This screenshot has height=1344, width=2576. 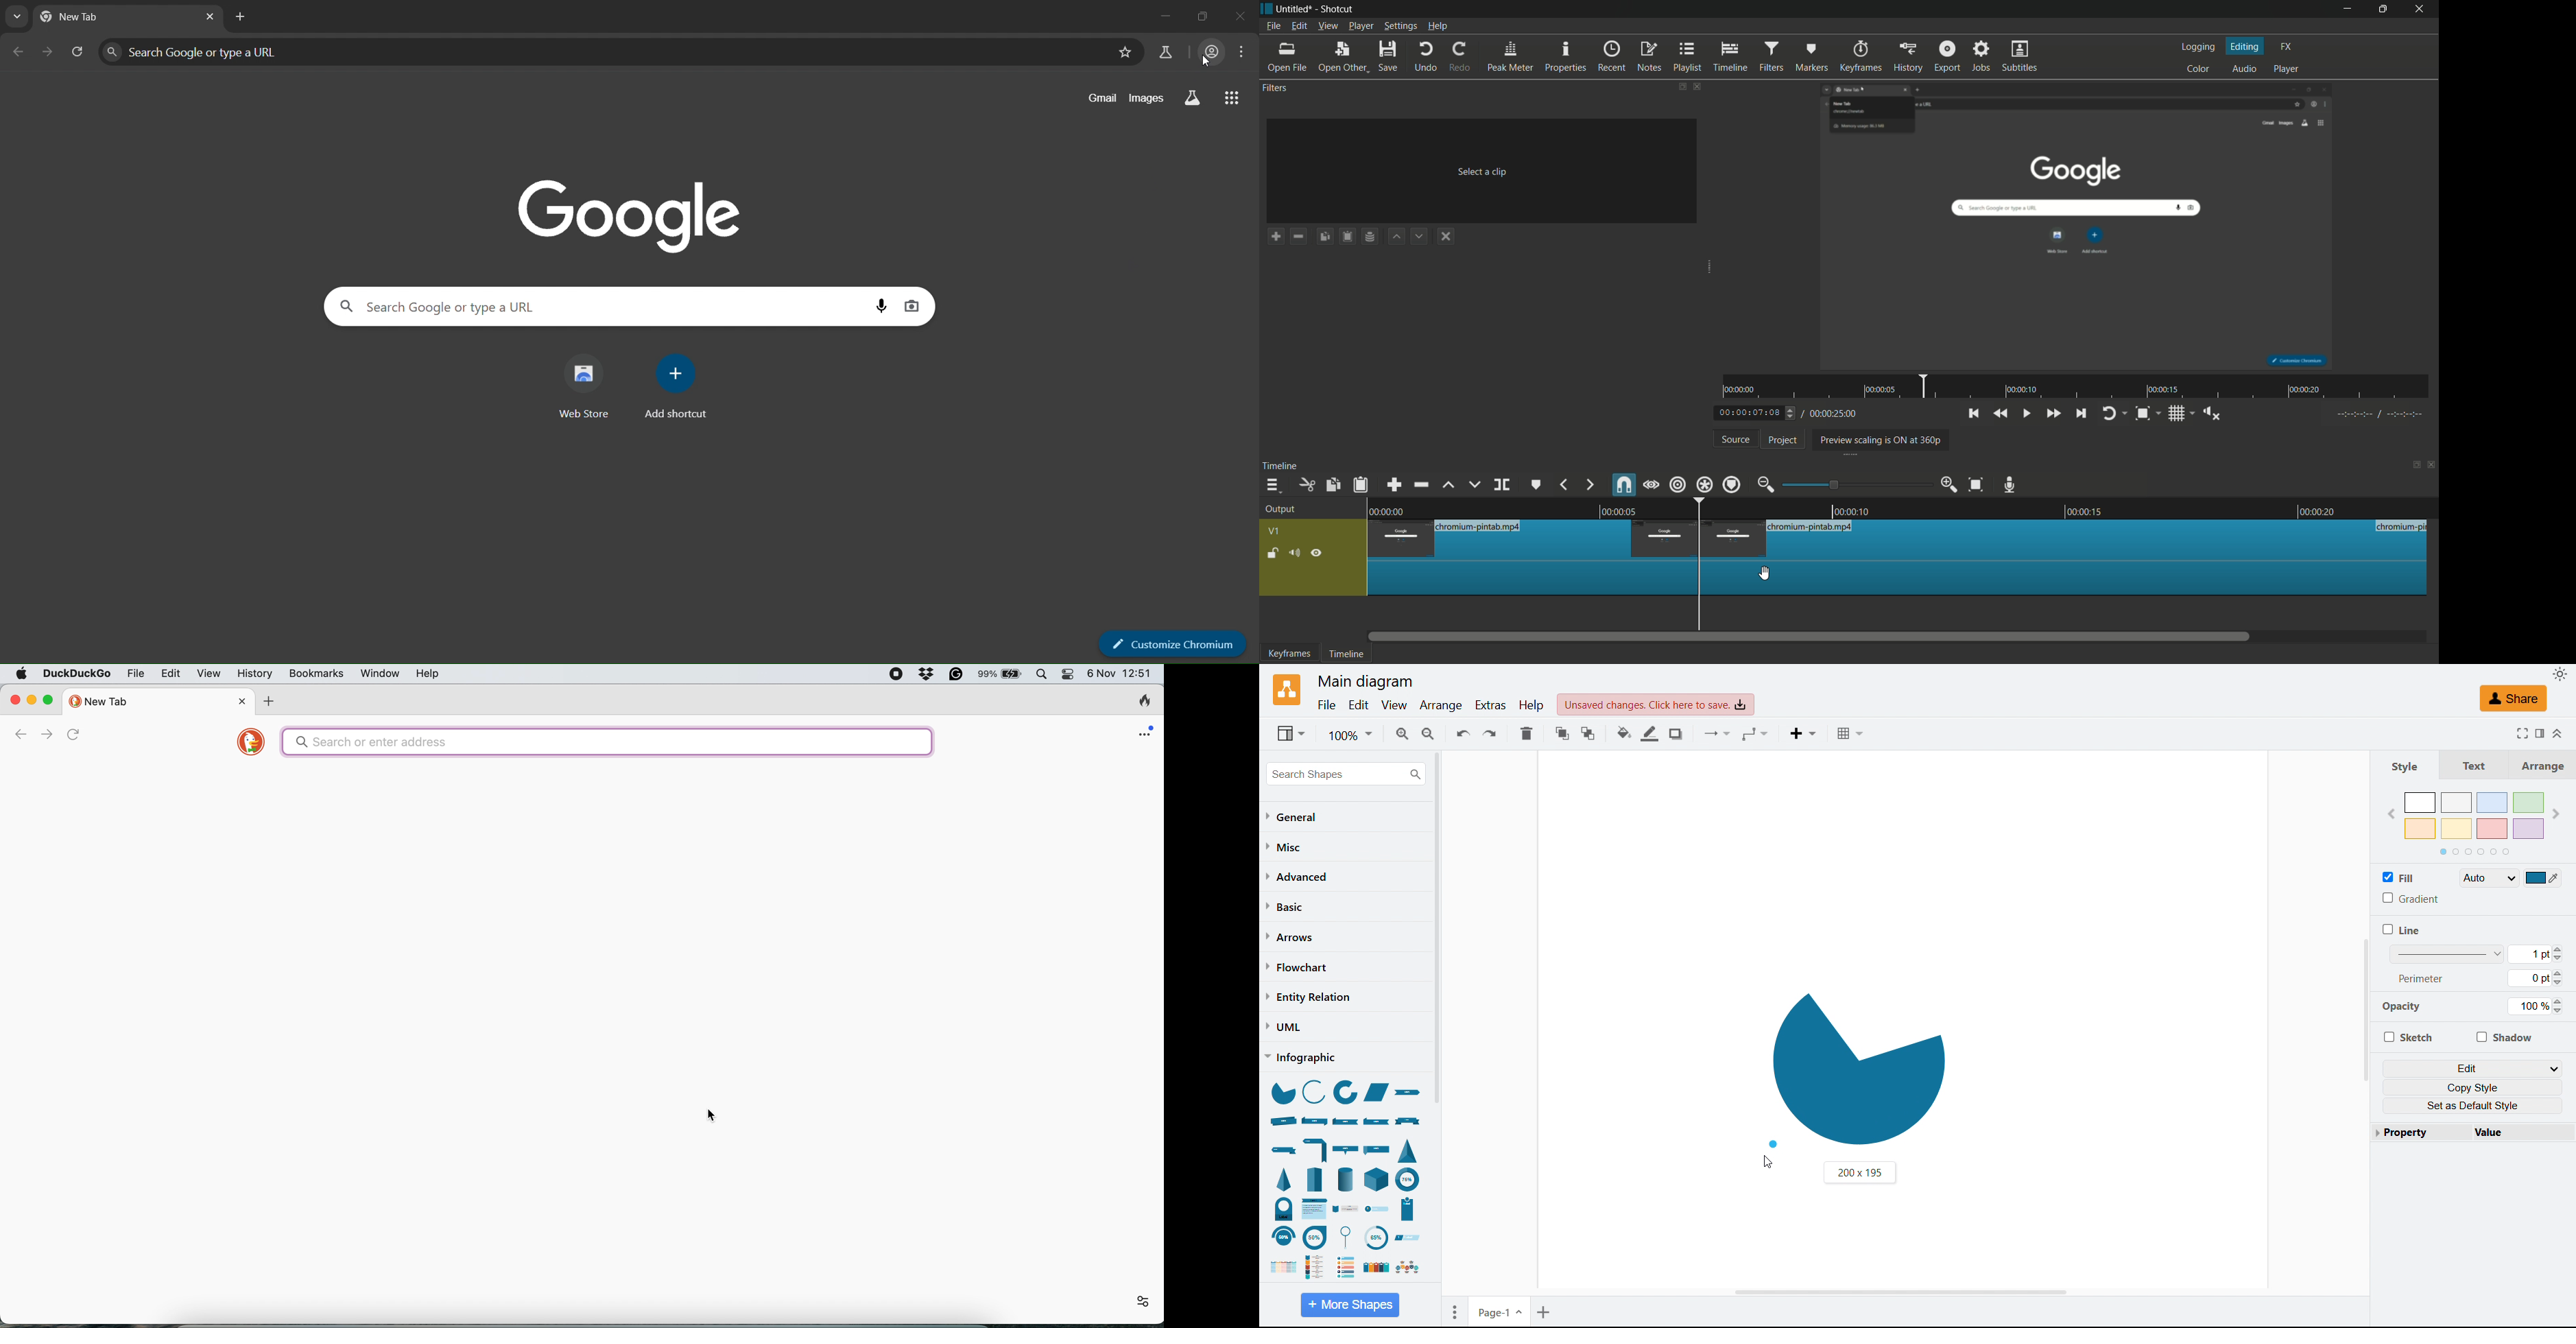 I want to click on opacity, so click(x=2407, y=1009).